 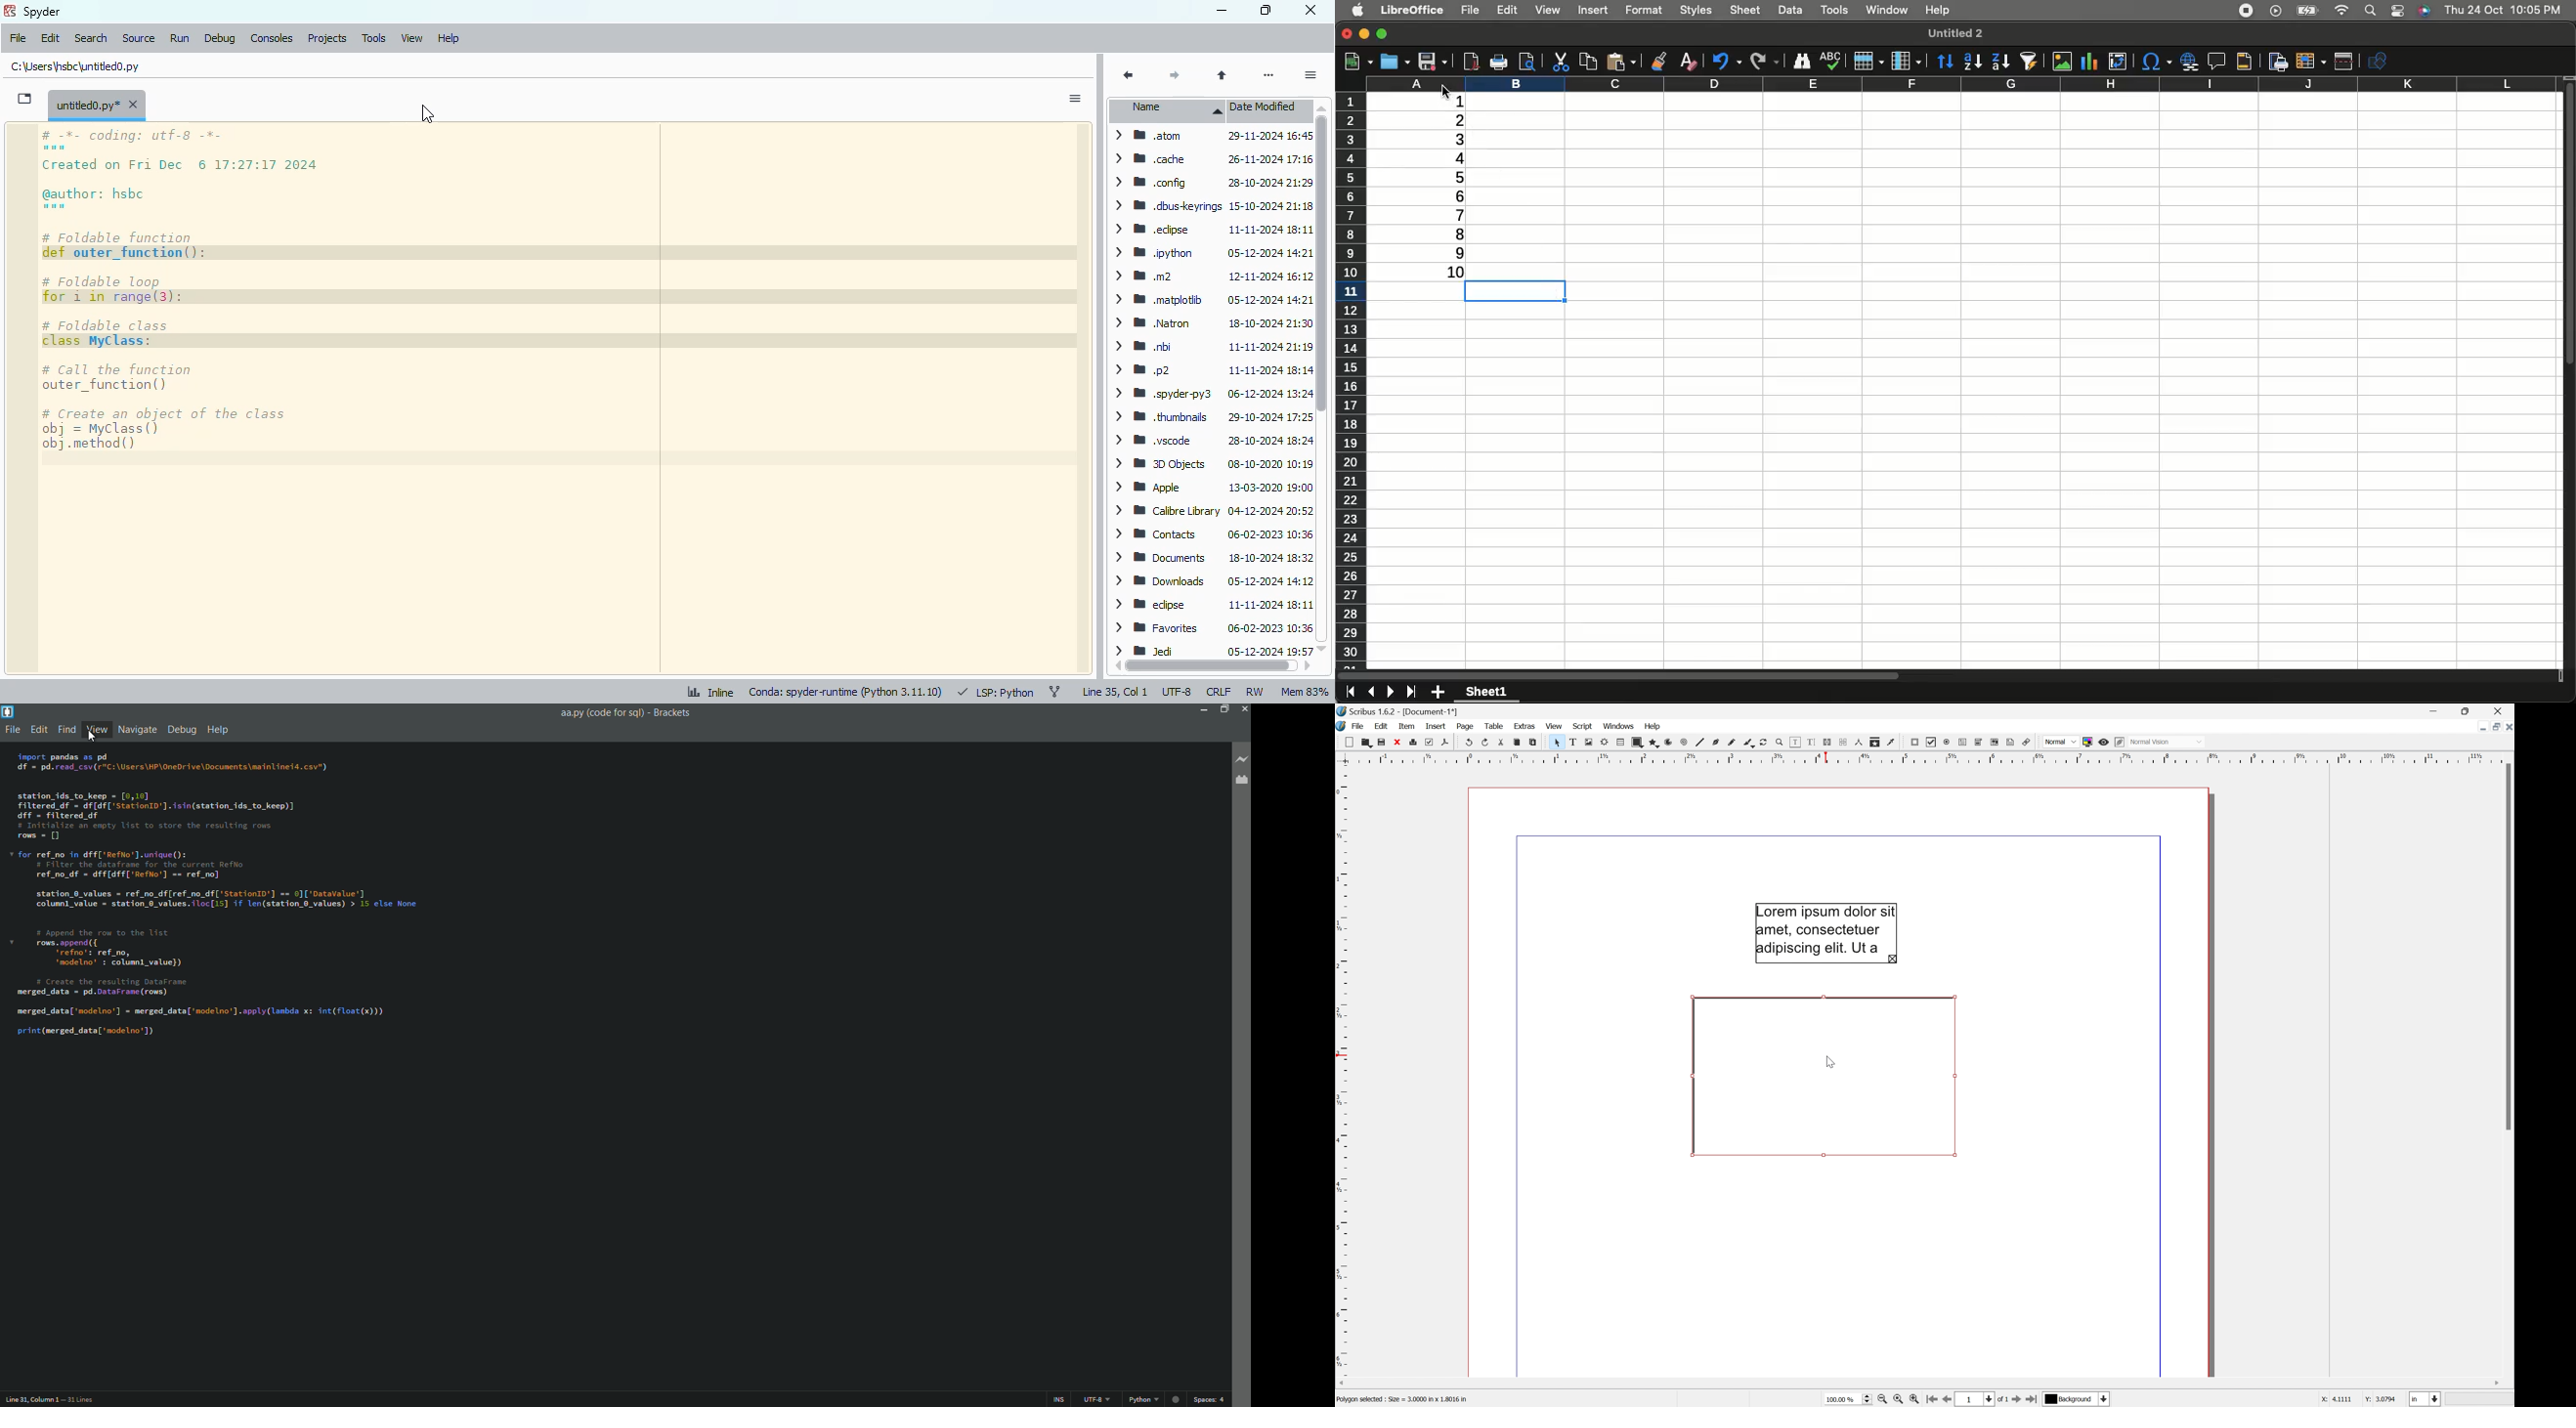 I want to click on inline, so click(x=702, y=691).